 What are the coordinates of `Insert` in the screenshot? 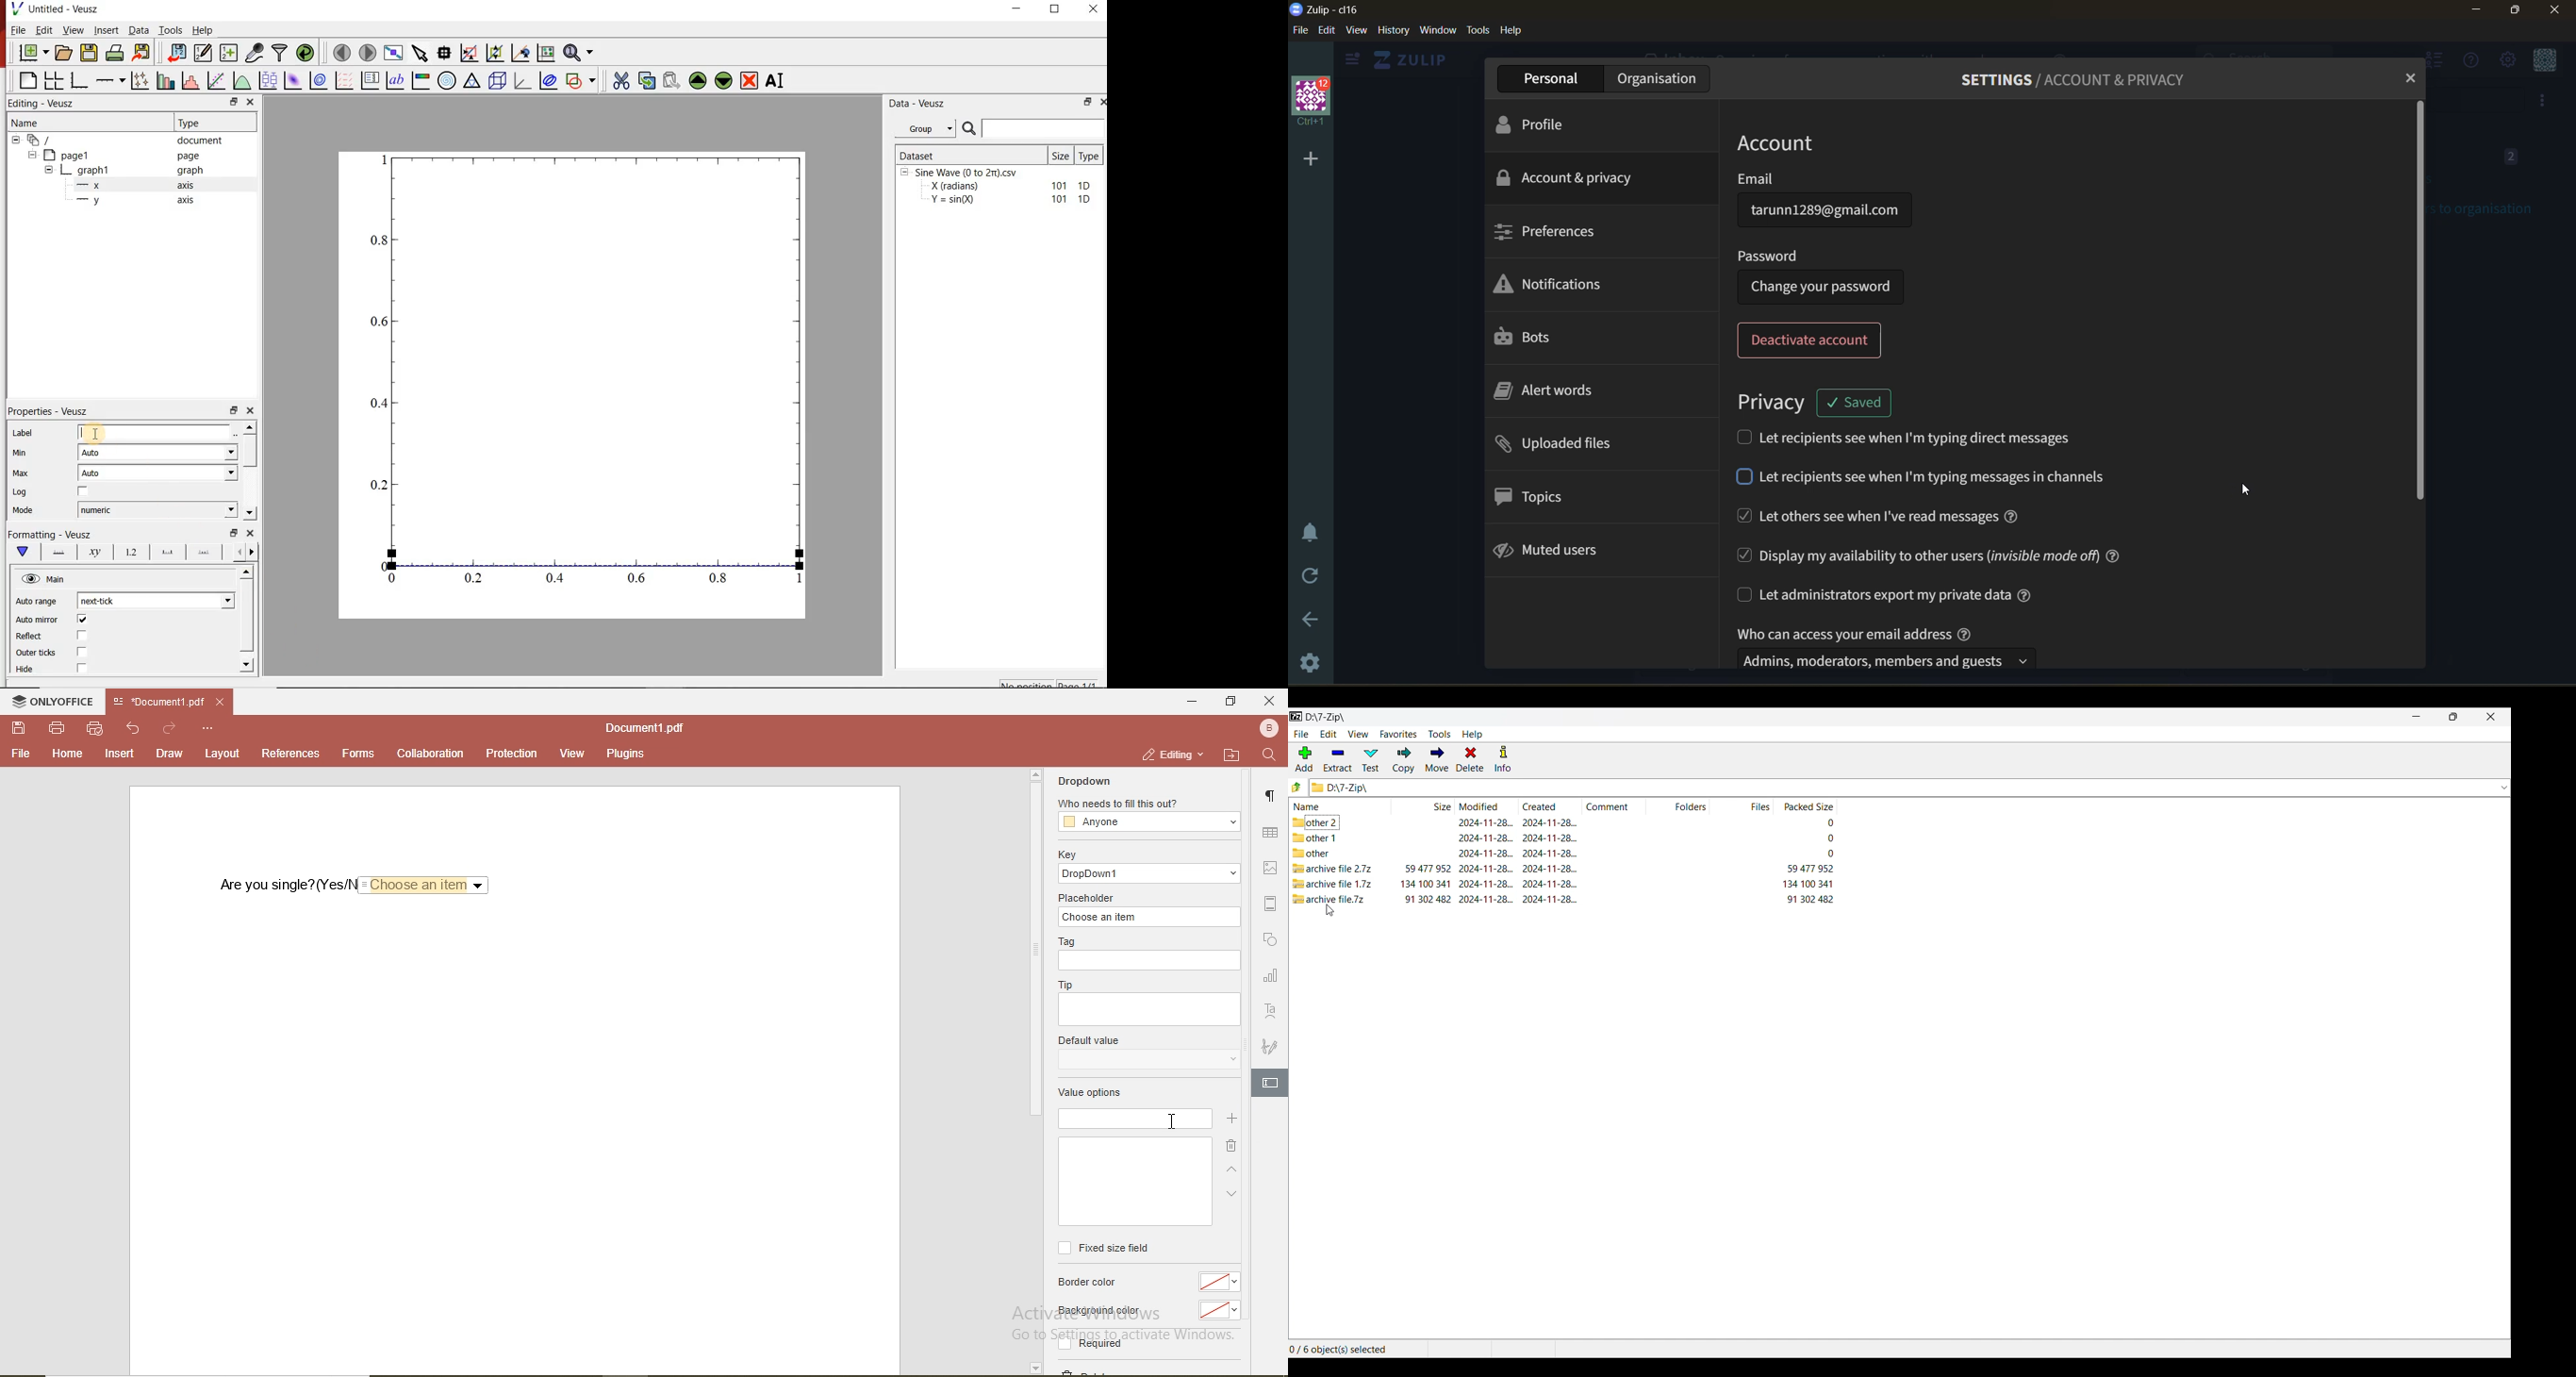 It's located at (107, 30).